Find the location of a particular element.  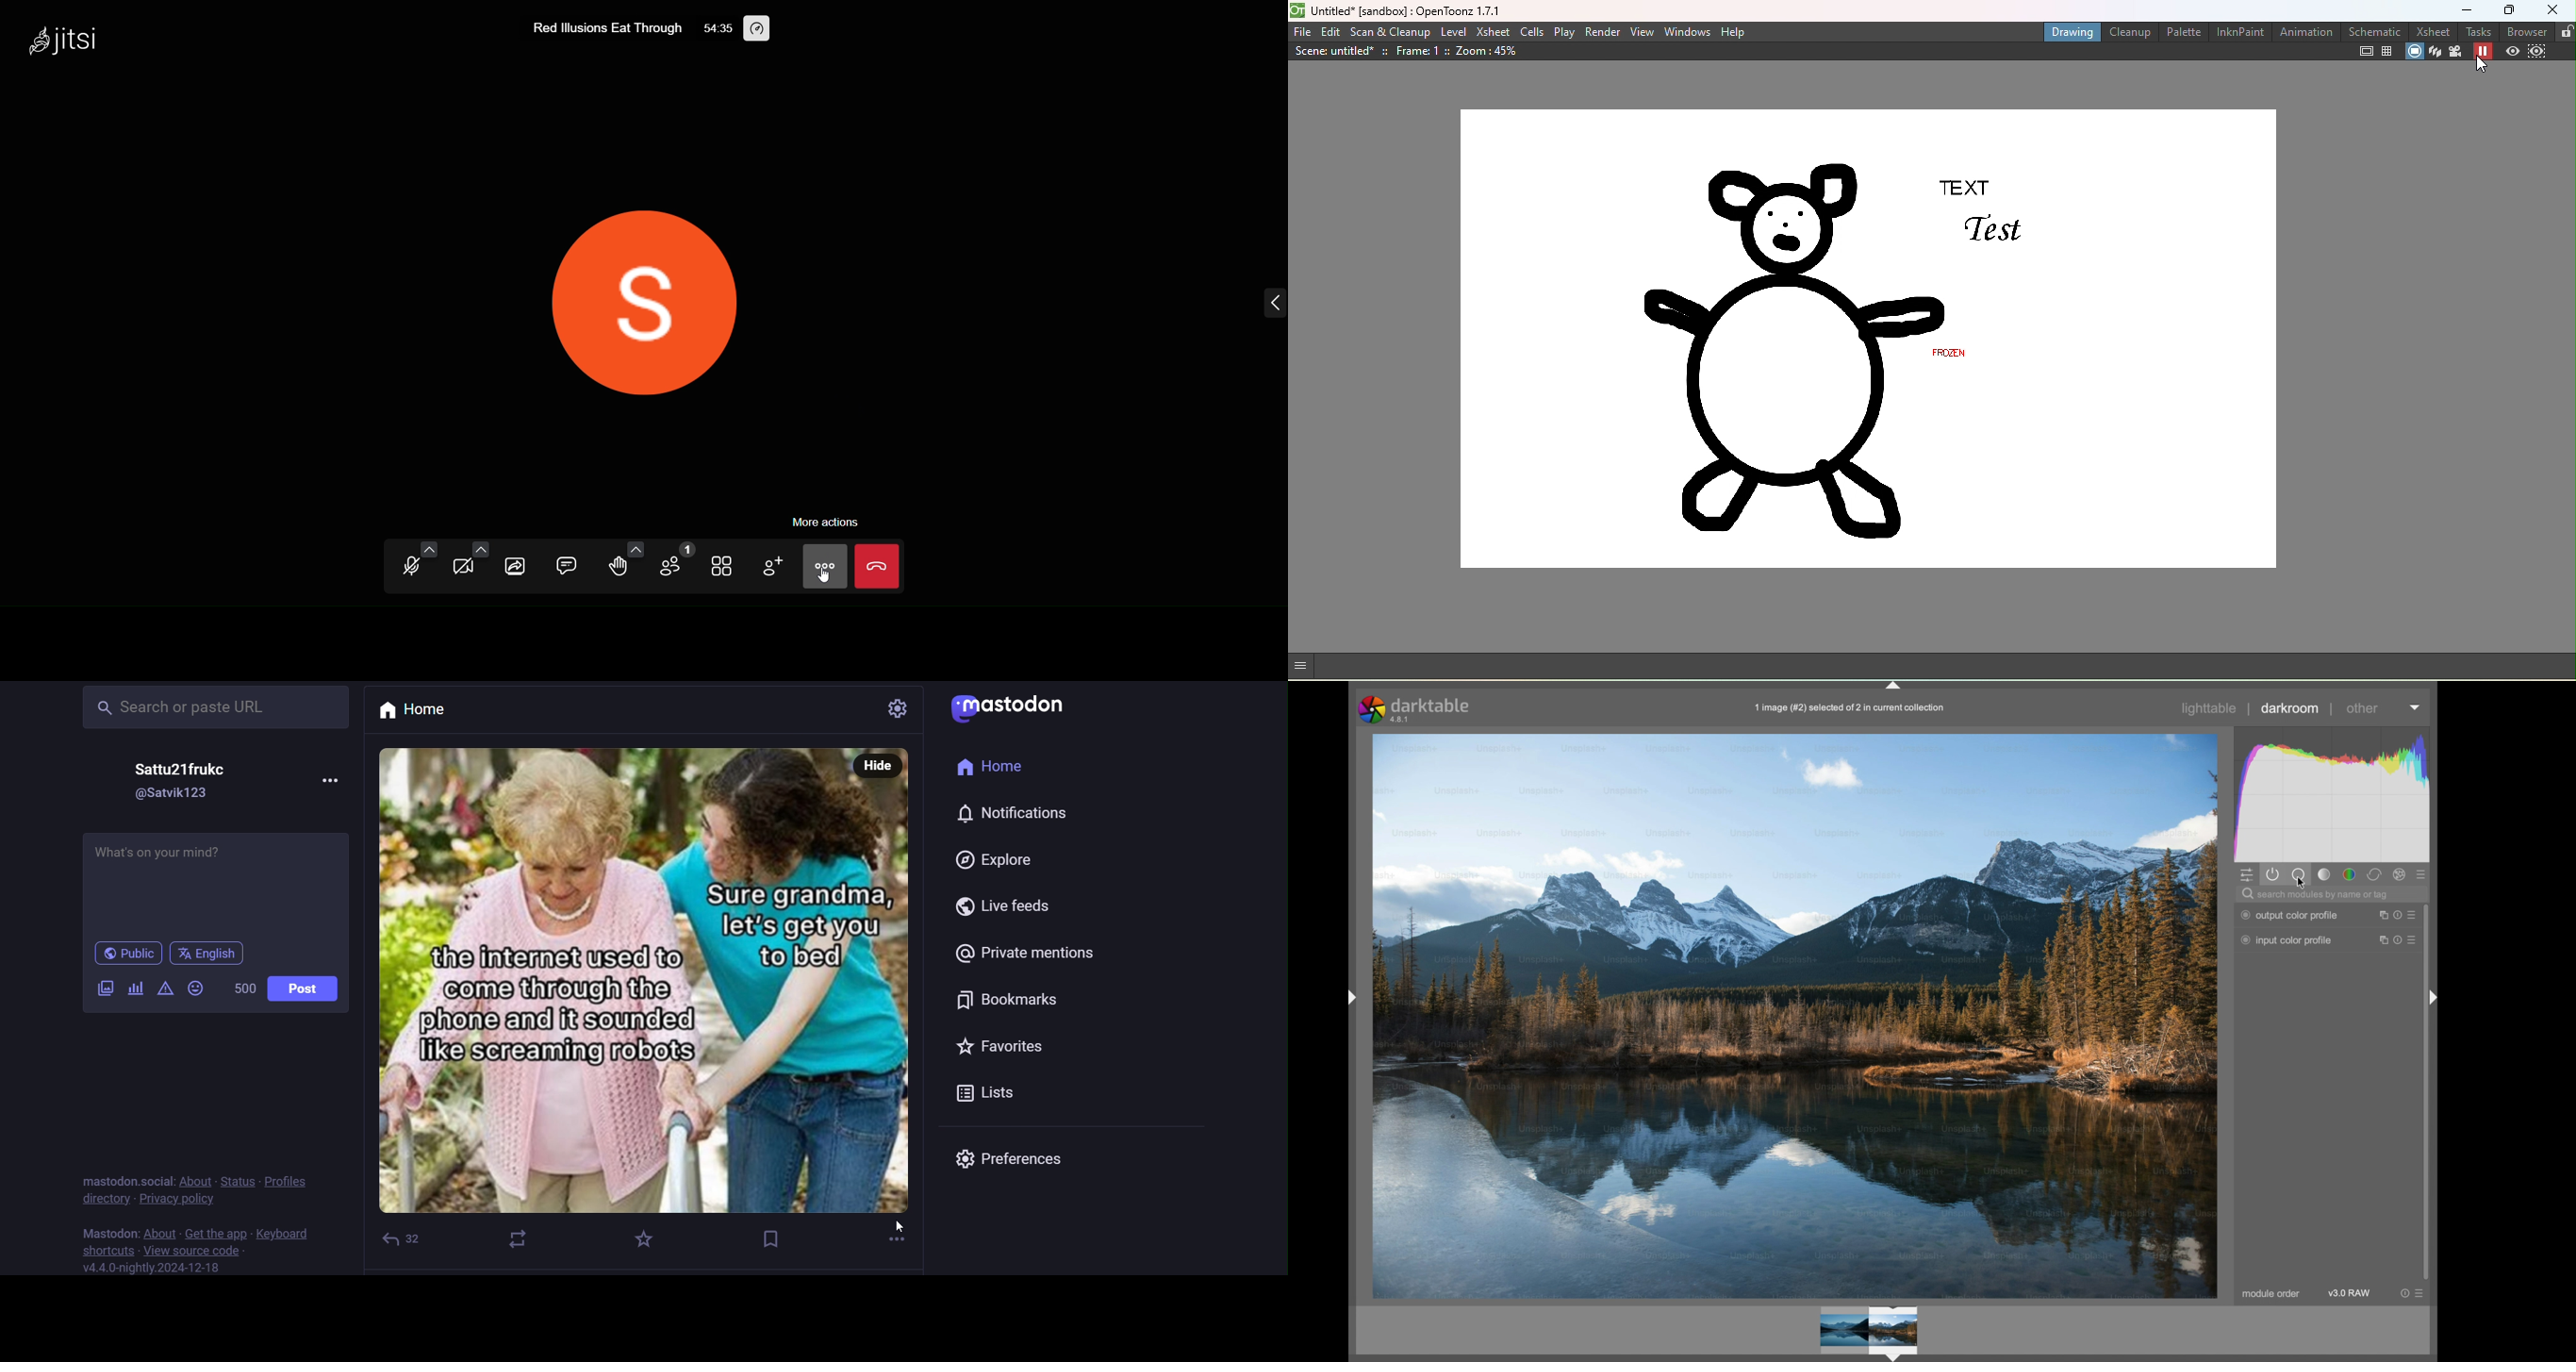

base is located at coordinates (2299, 875).